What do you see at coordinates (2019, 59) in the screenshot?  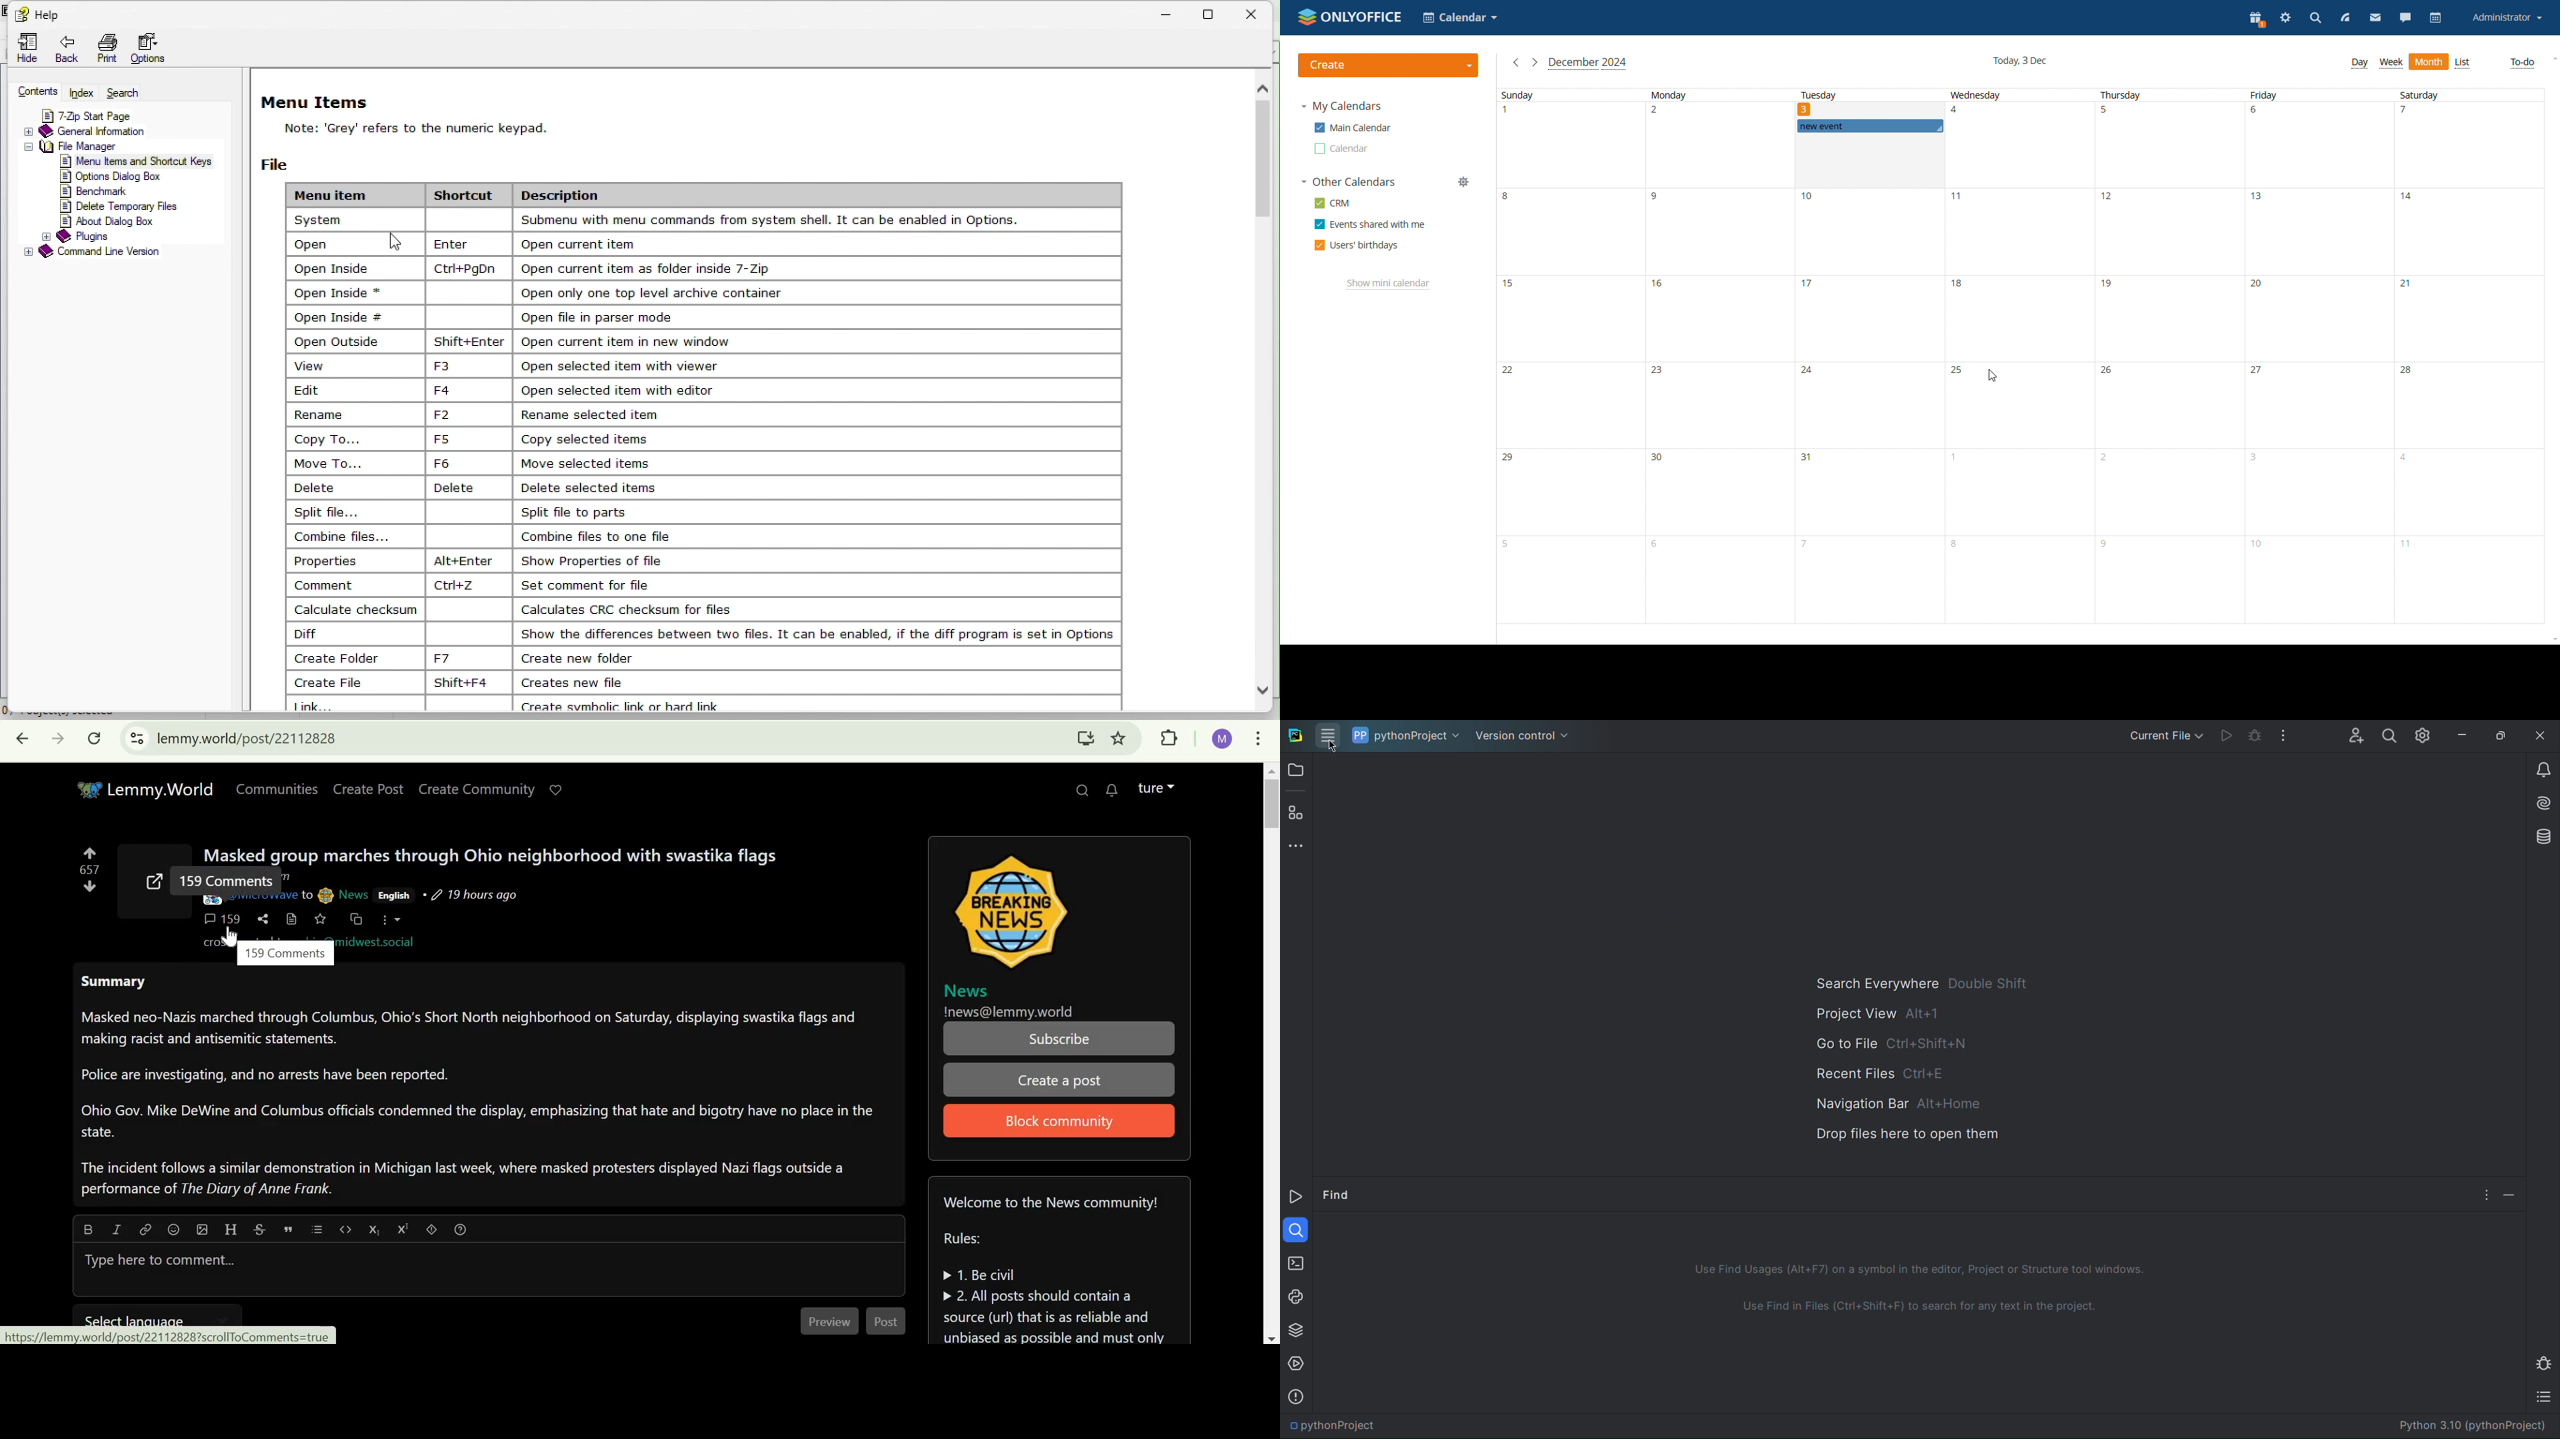 I see `current date` at bounding box center [2019, 59].